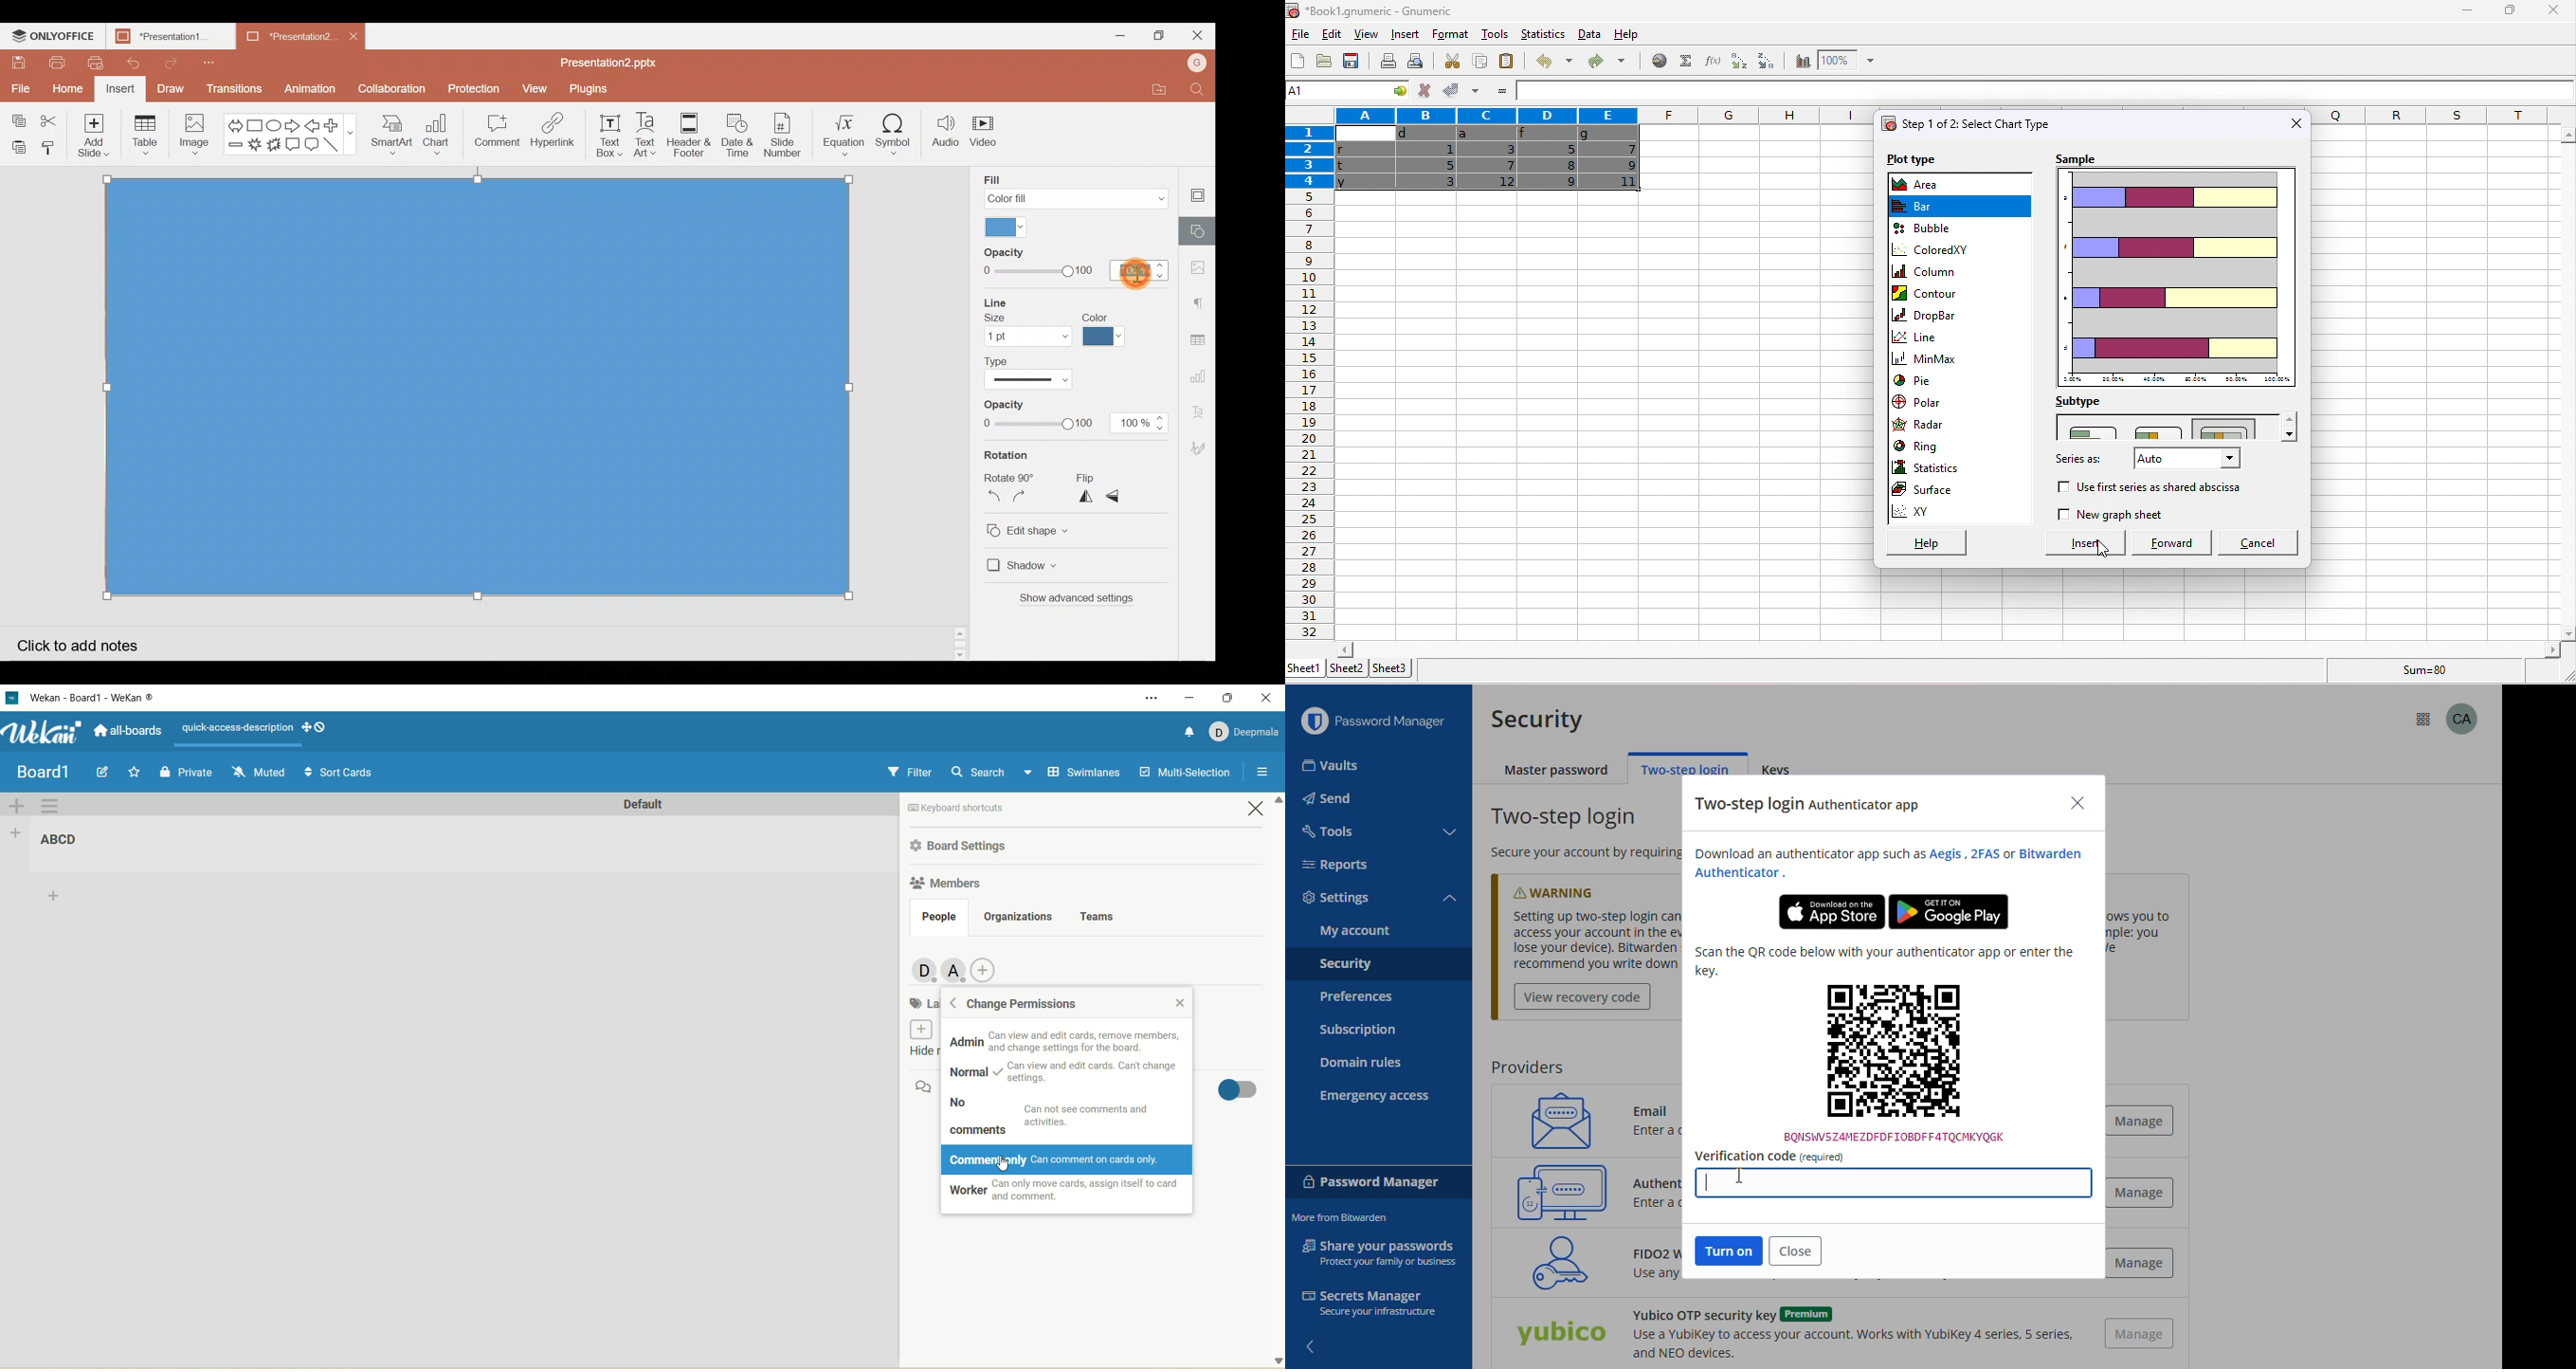 The width and height of the screenshot is (2576, 1372). I want to click on add, so click(55, 898).